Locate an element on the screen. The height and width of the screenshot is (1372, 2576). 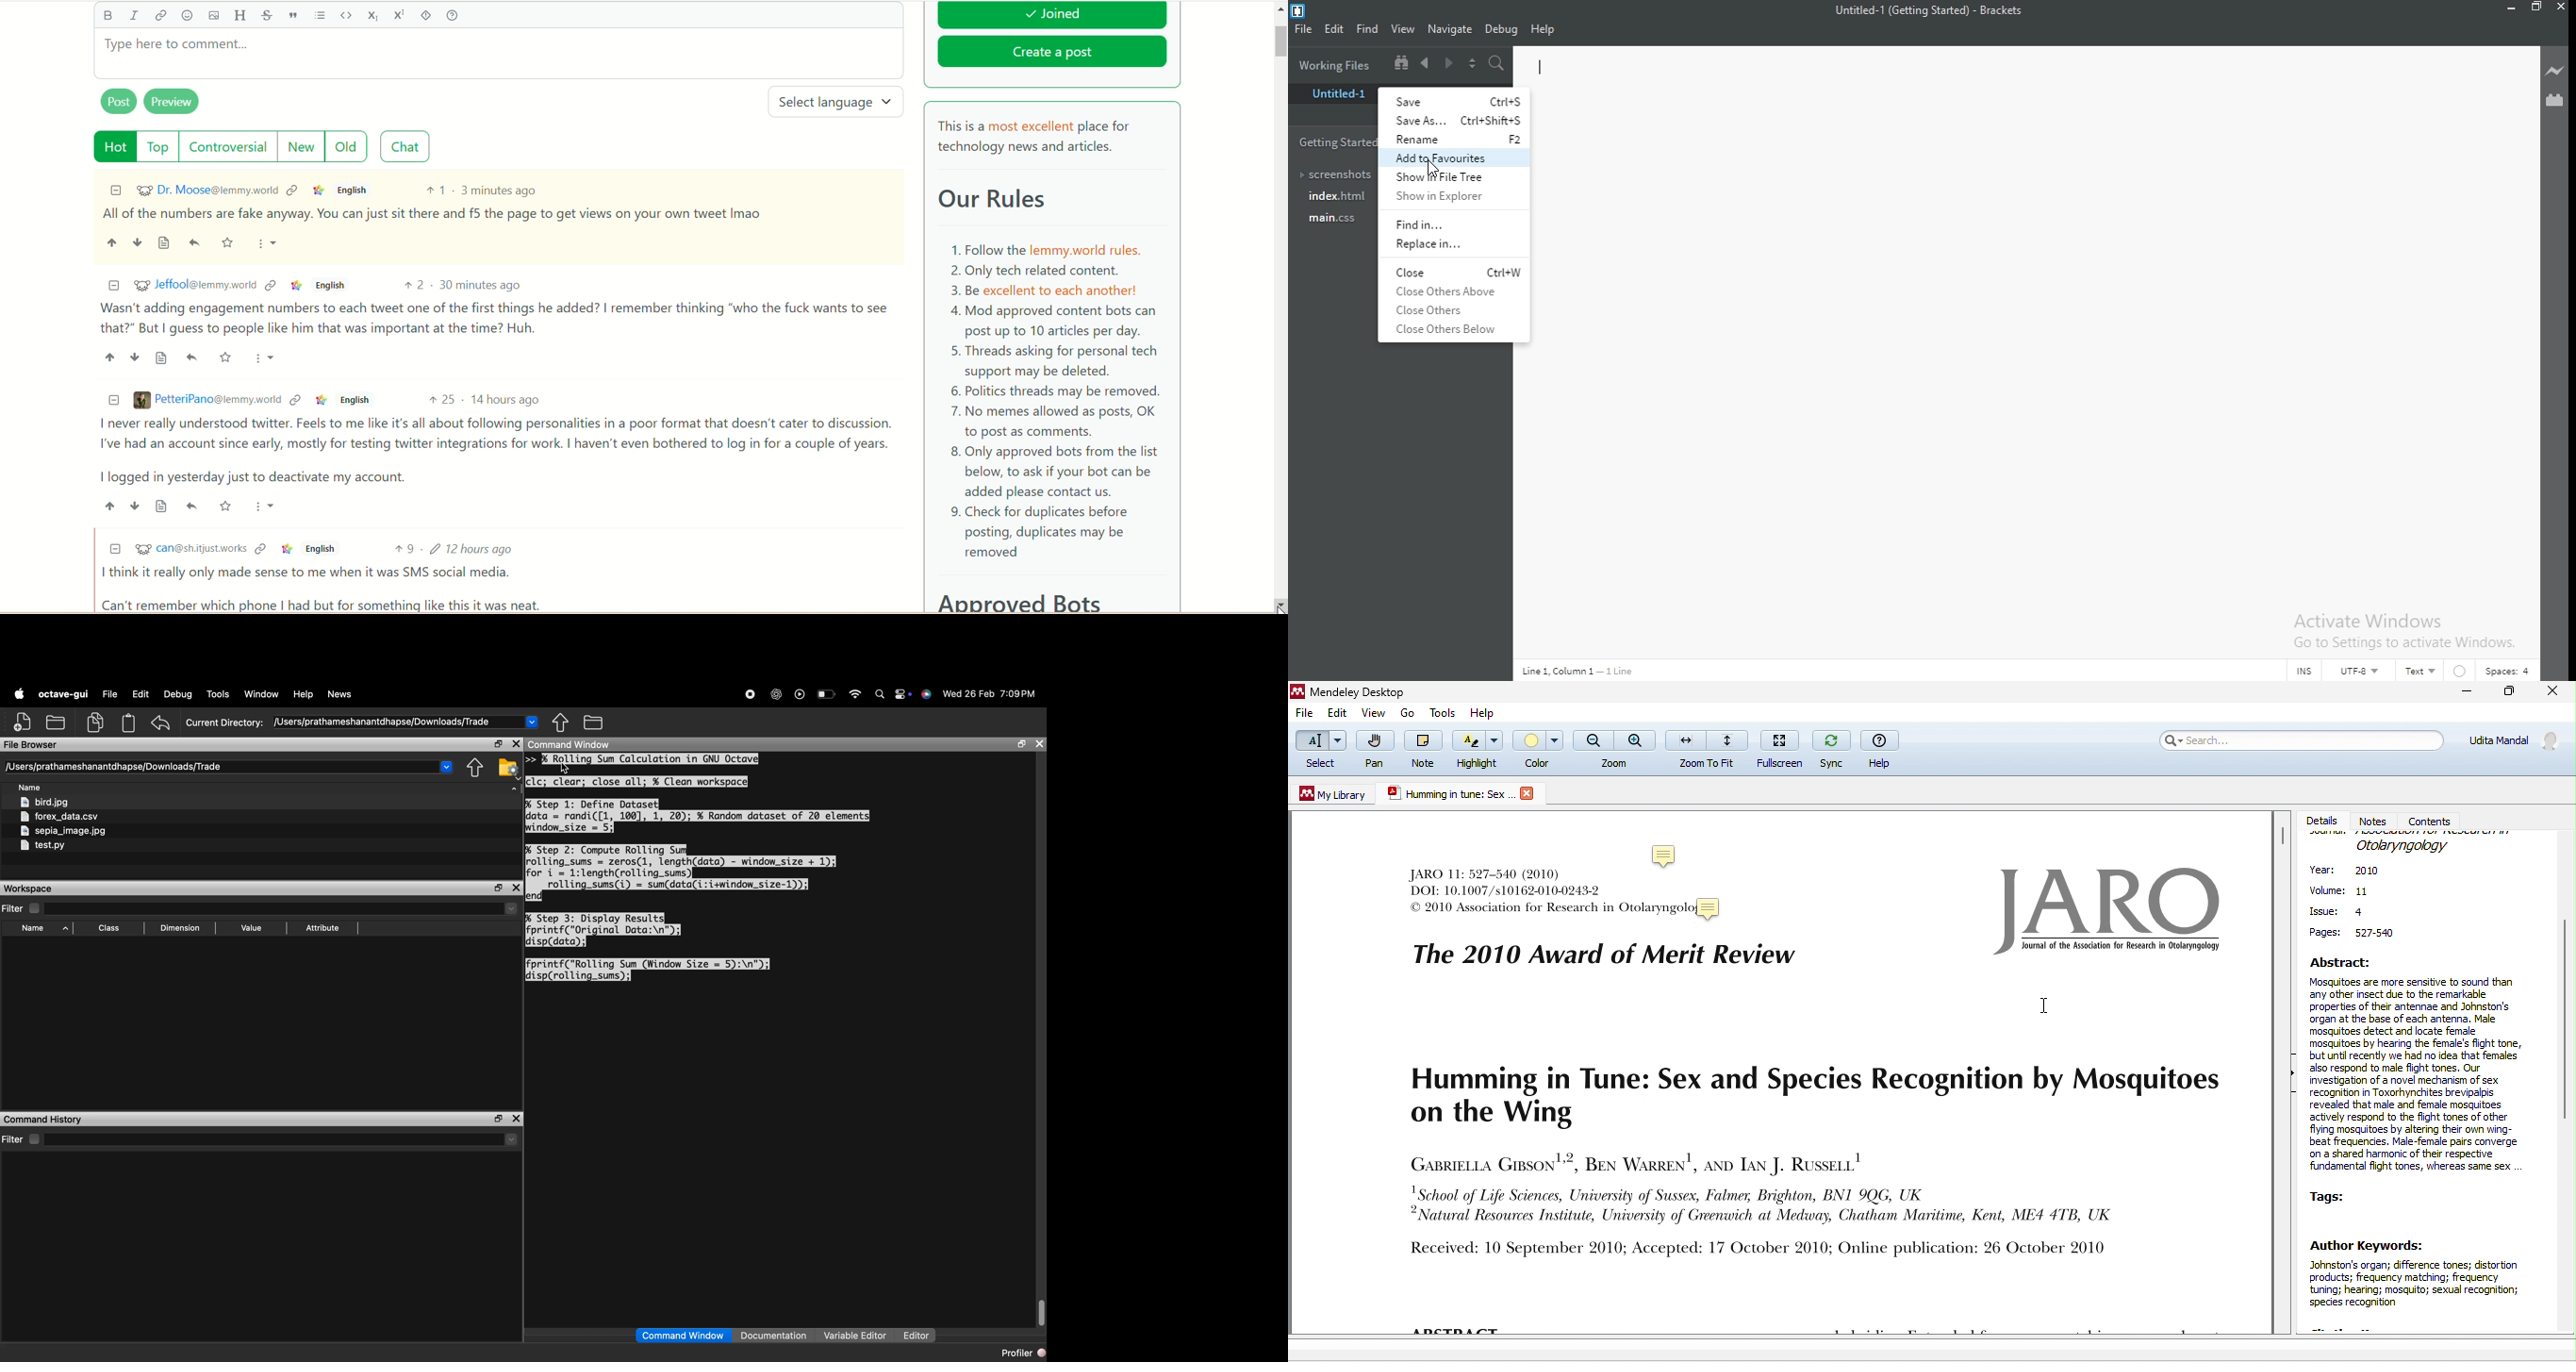
select is located at coordinates (1319, 751).